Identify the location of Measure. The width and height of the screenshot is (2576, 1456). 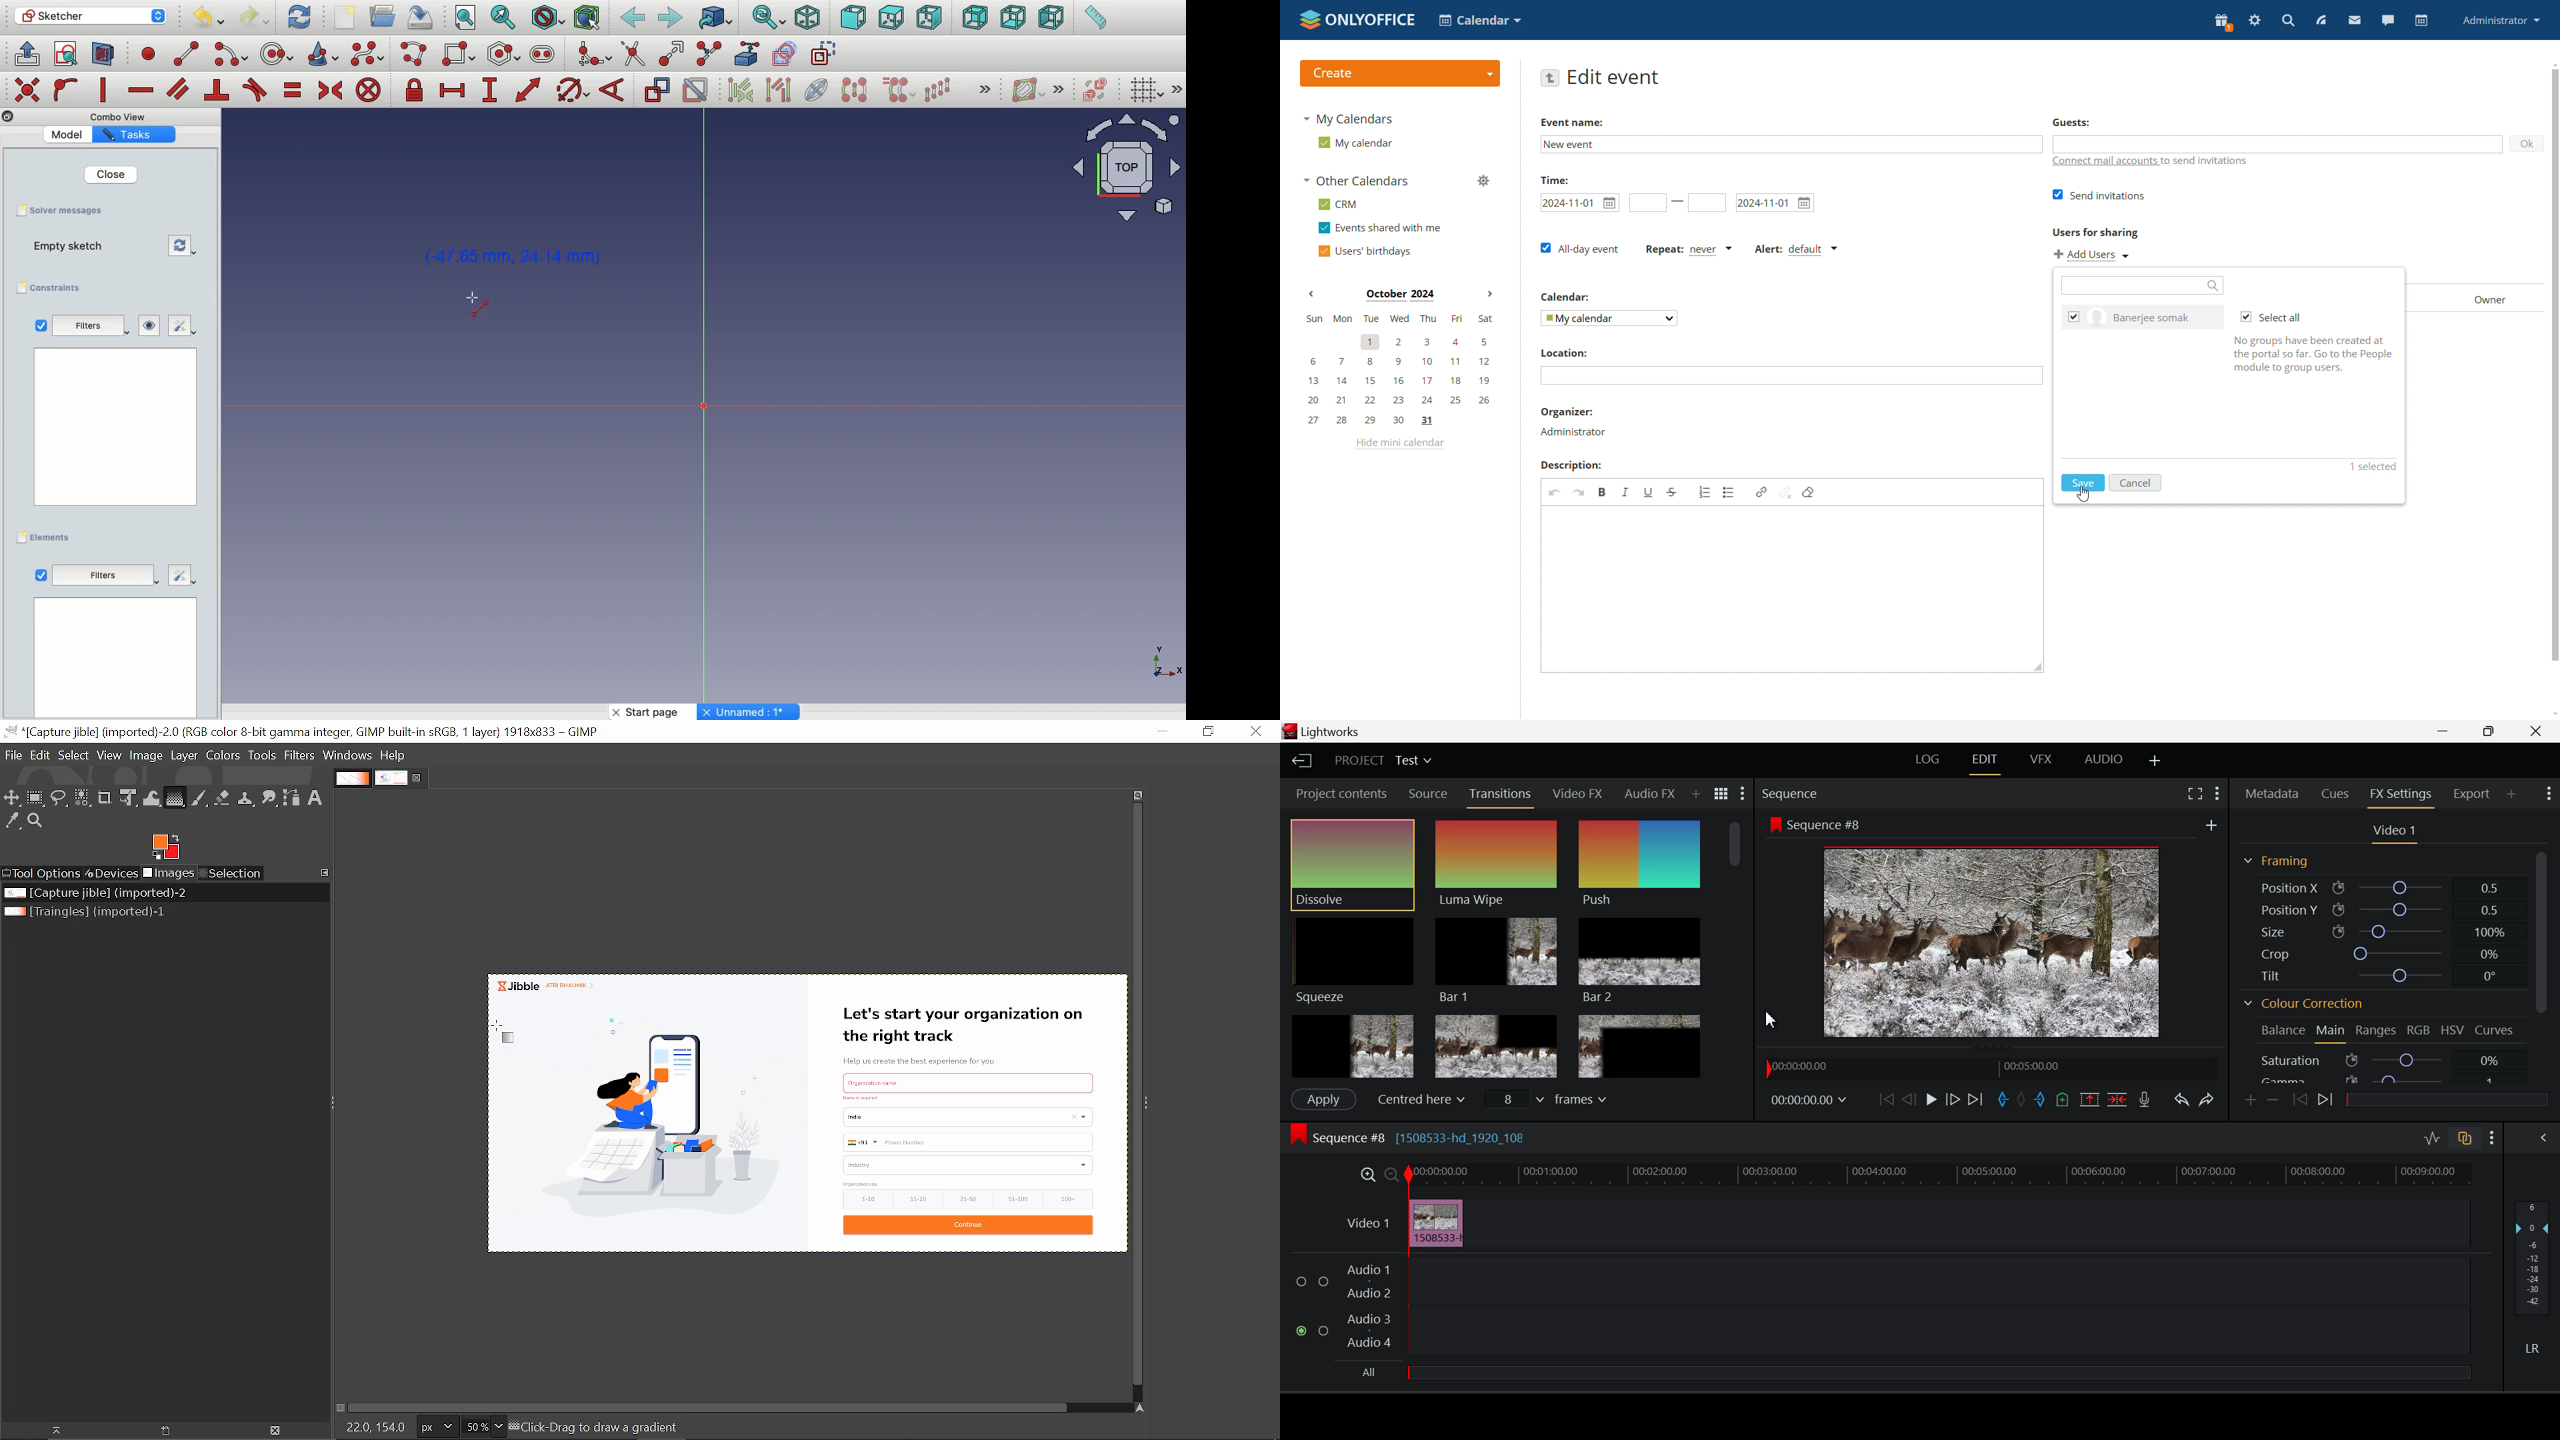
(1094, 19).